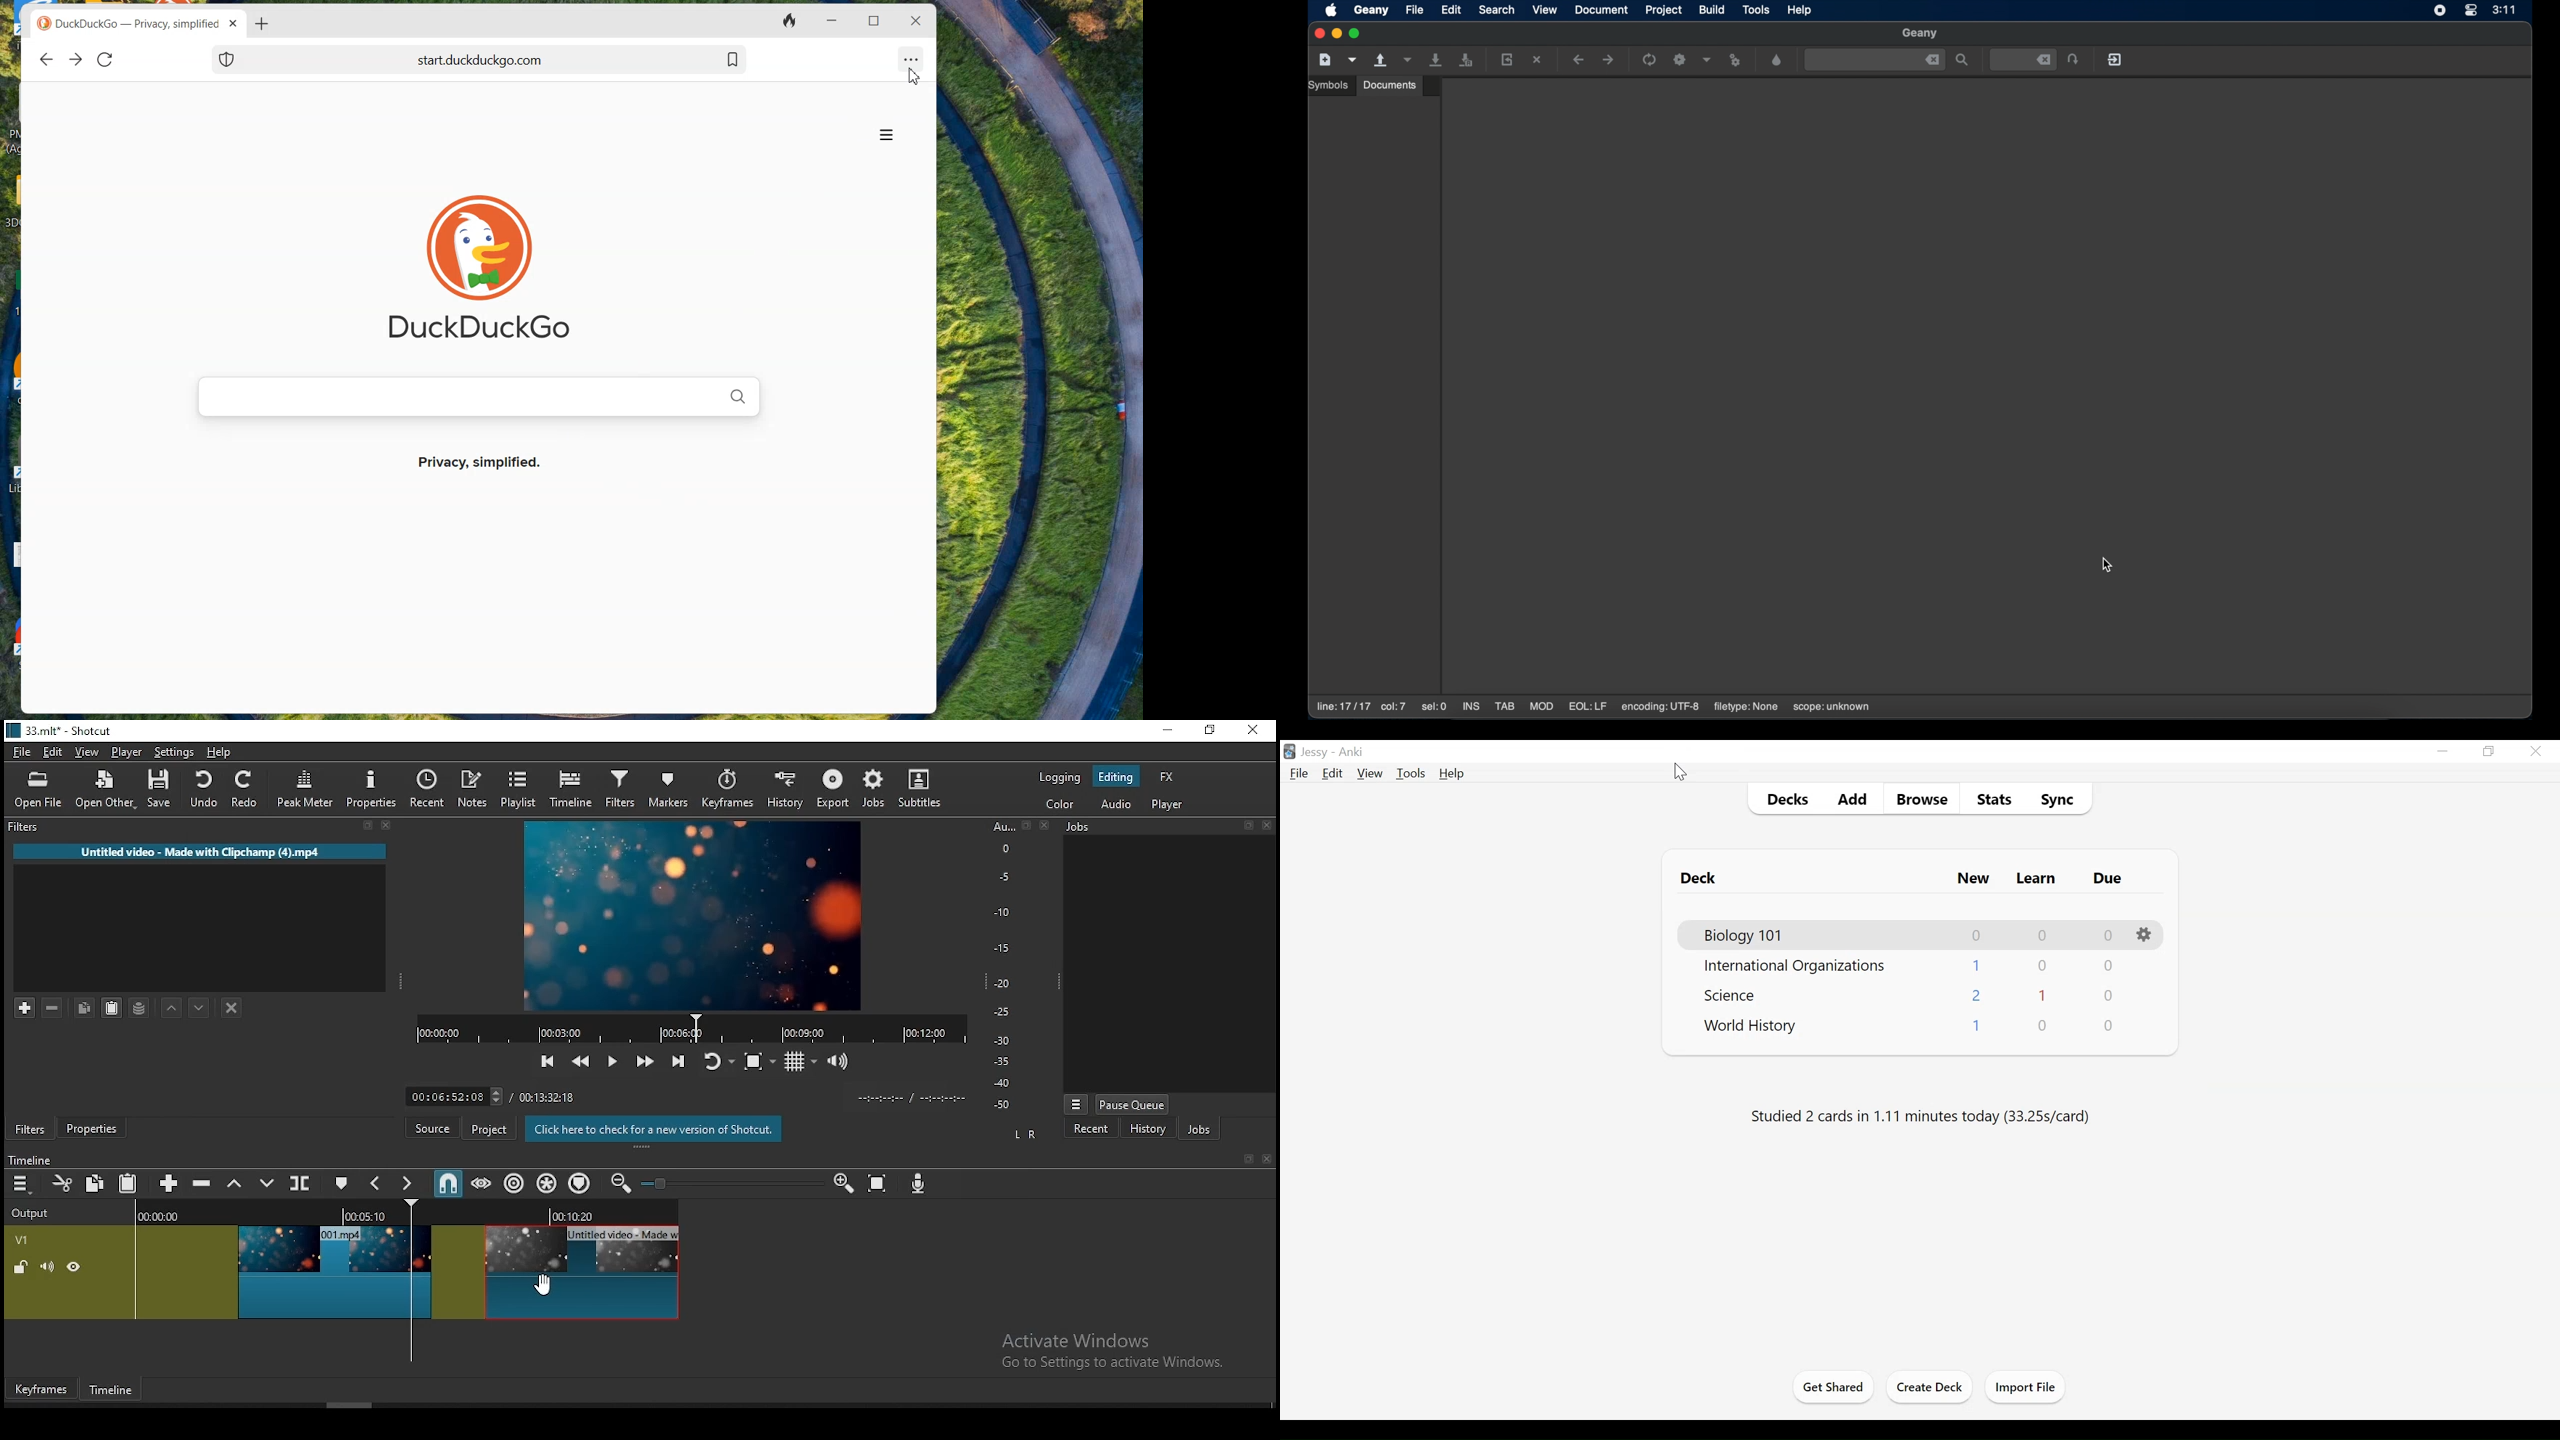  Describe the element at coordinates (31, 1129) in the screenshot. I see `filters` at that location.